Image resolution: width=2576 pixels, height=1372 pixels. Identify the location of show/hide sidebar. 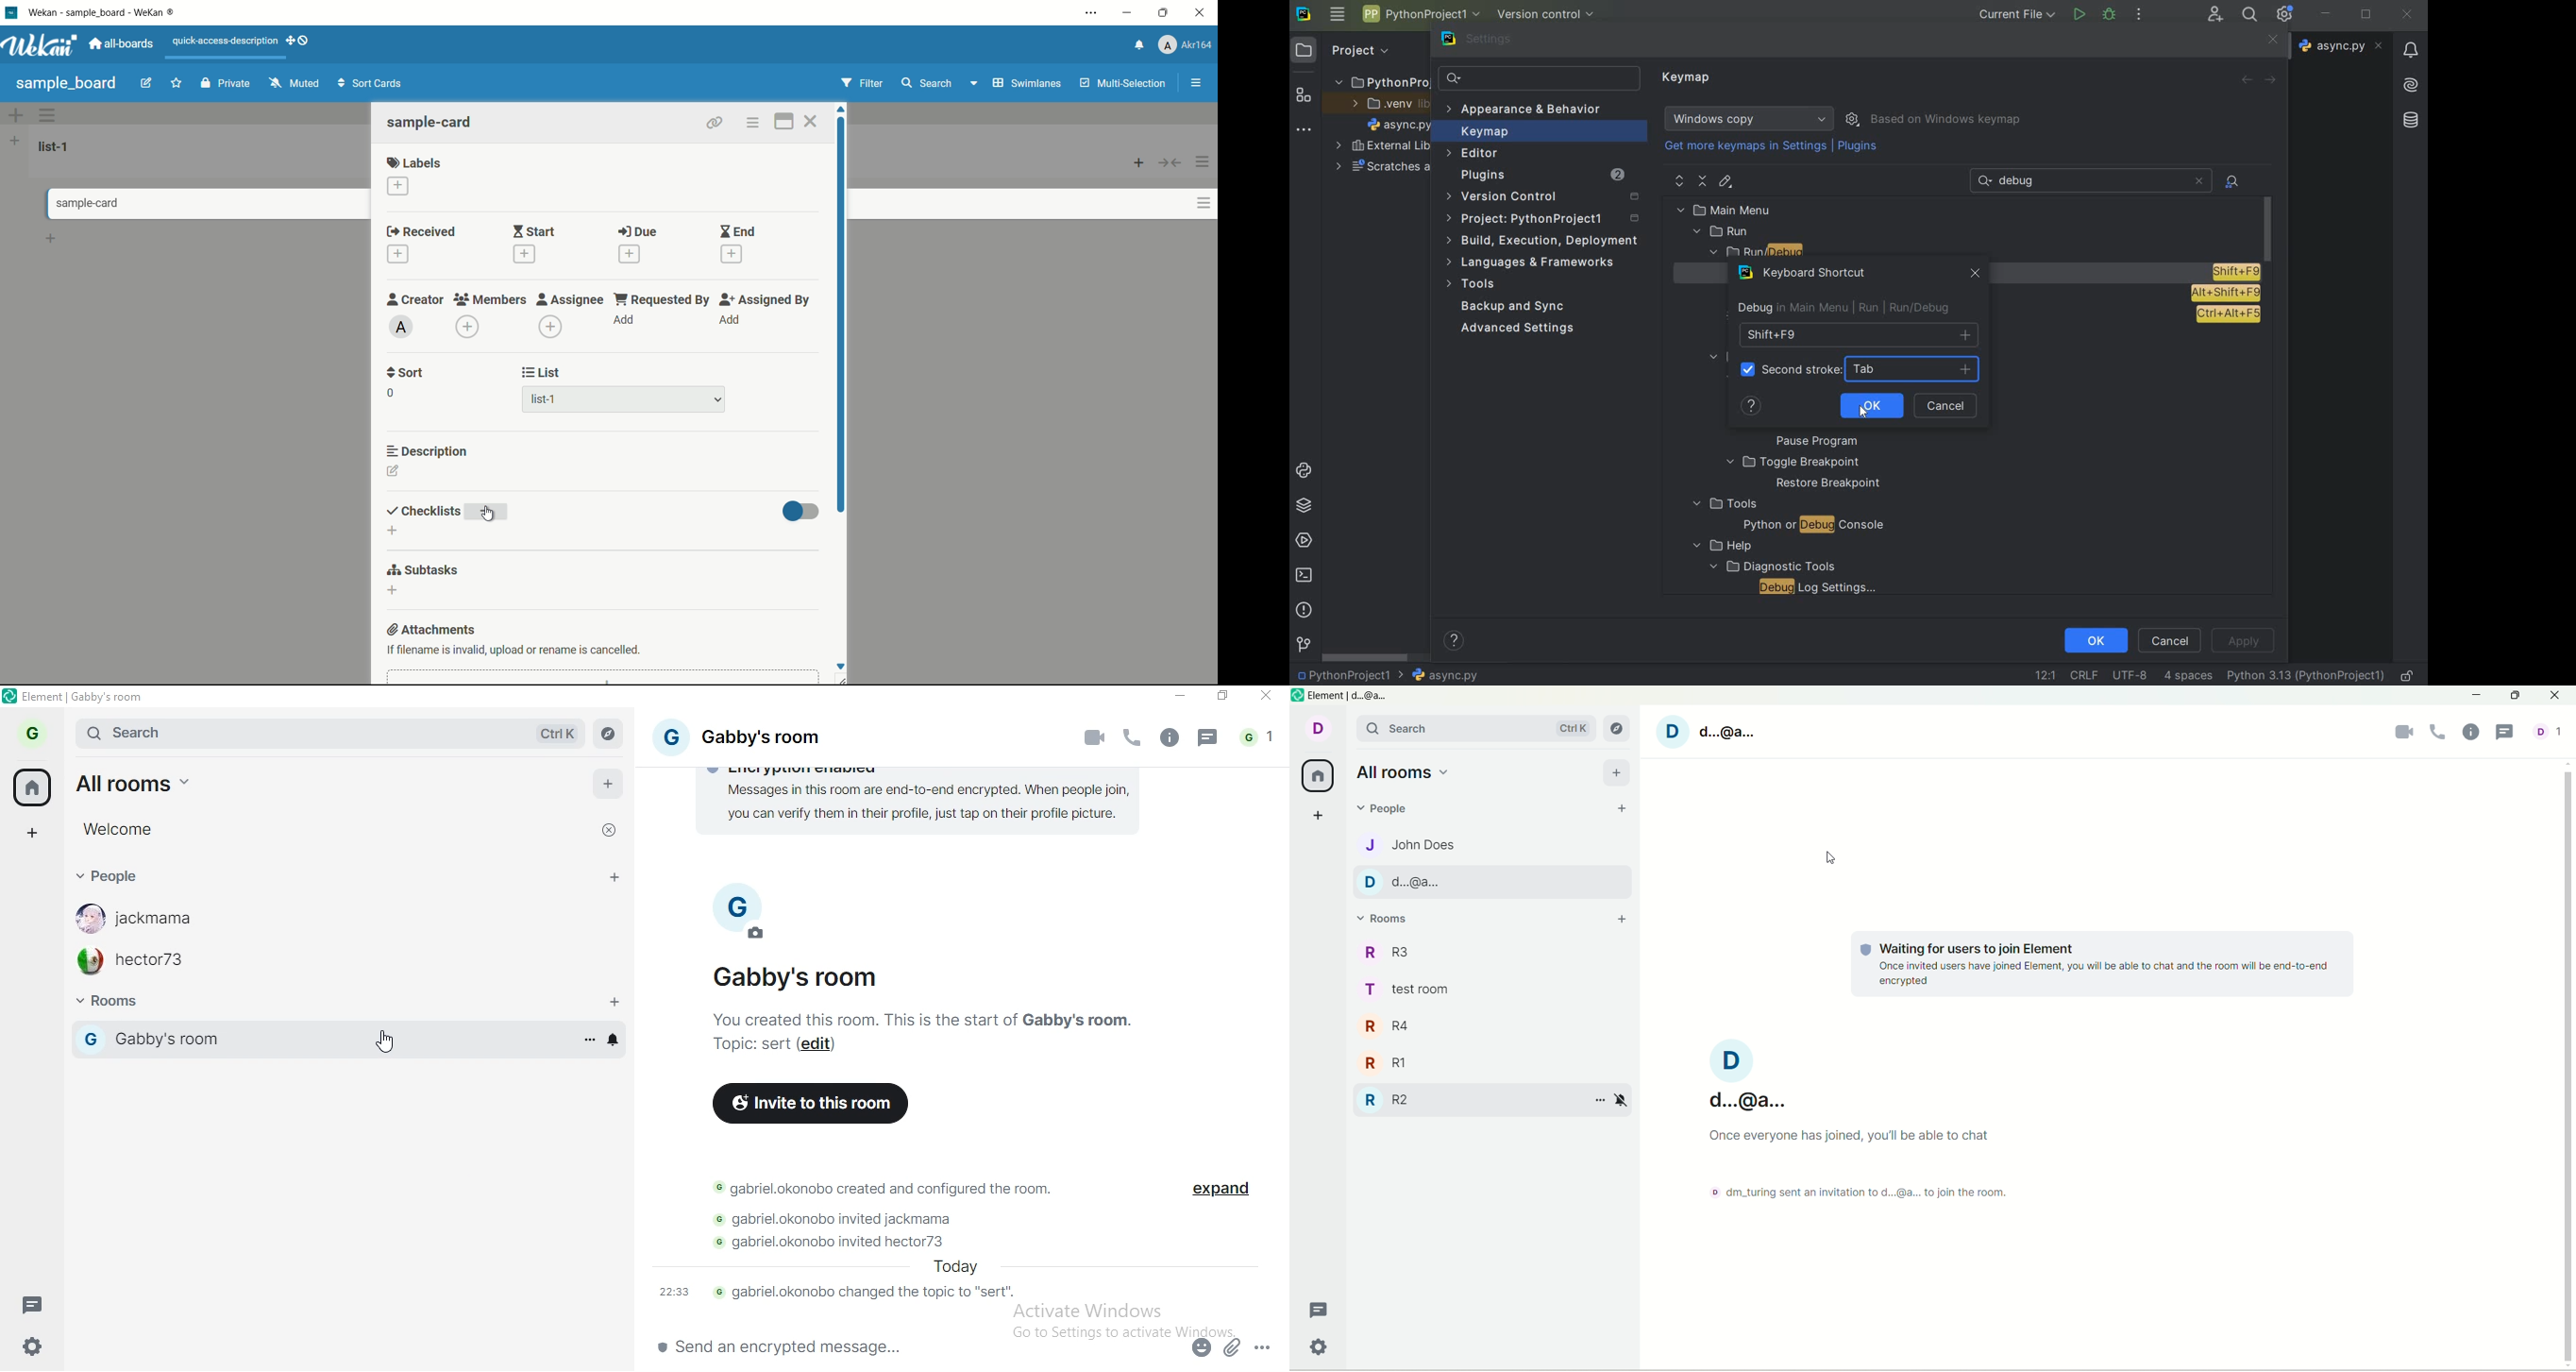
(1198, 83).